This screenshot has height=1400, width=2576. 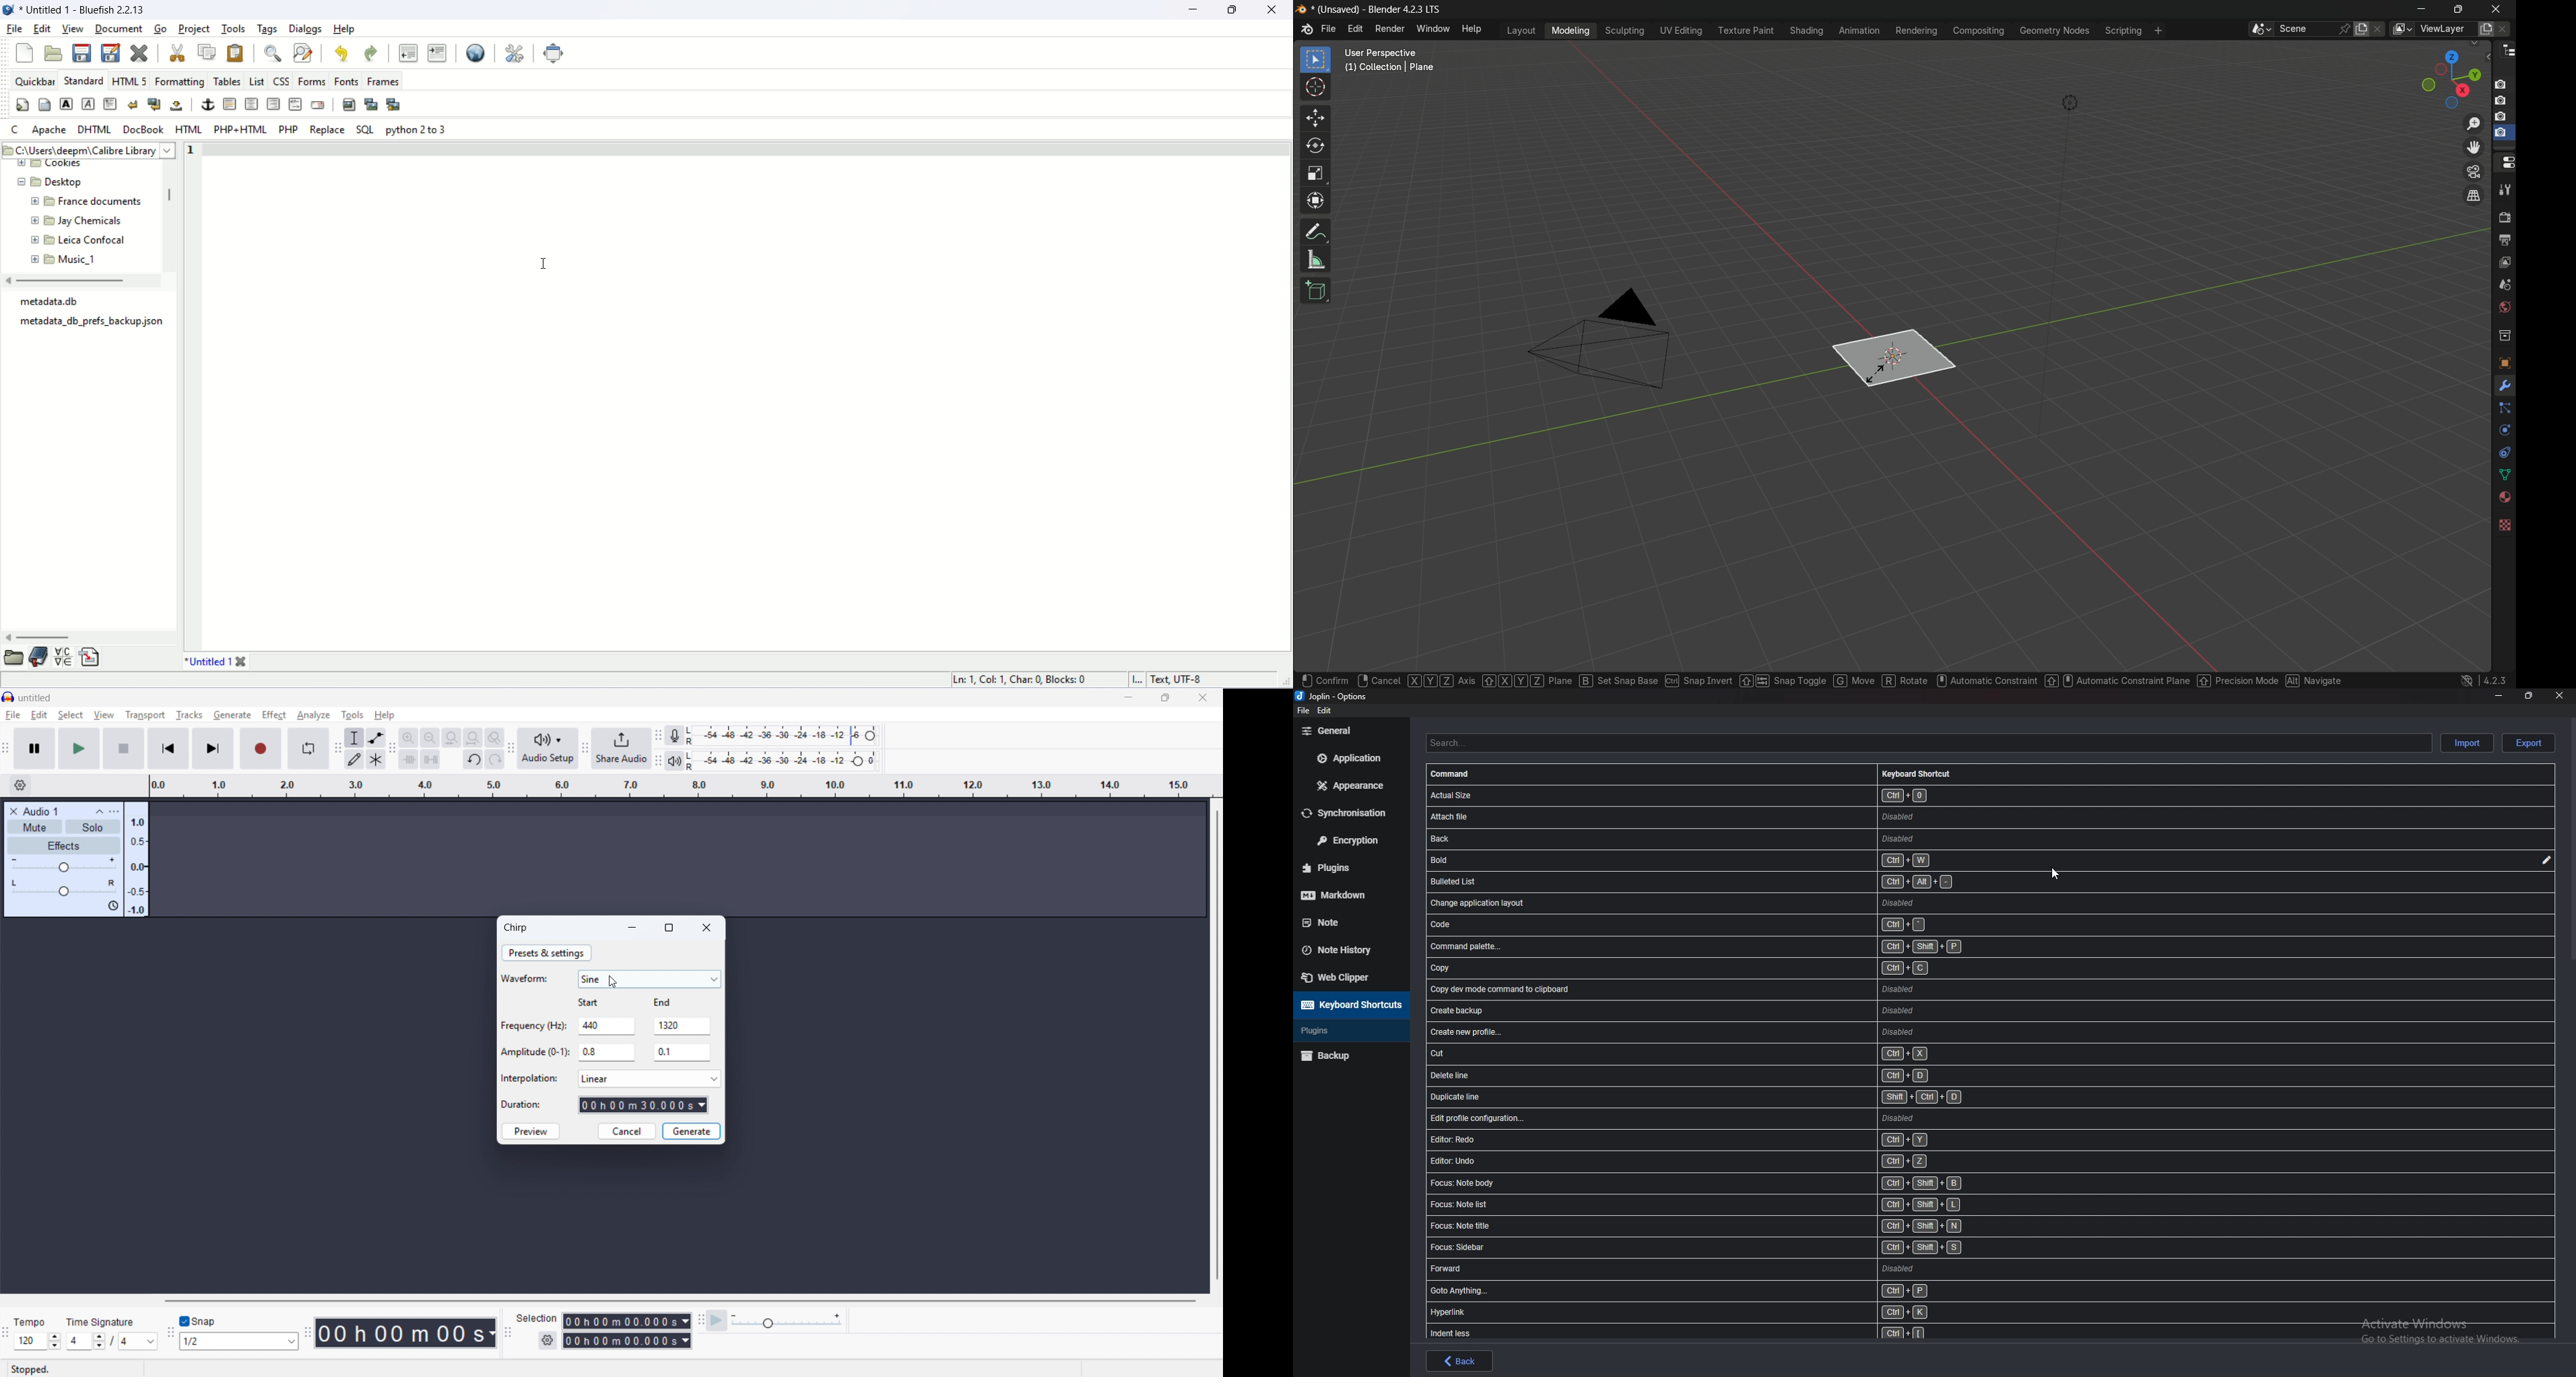 I want to click on Transport toolbar, so click(x=6, y=748).